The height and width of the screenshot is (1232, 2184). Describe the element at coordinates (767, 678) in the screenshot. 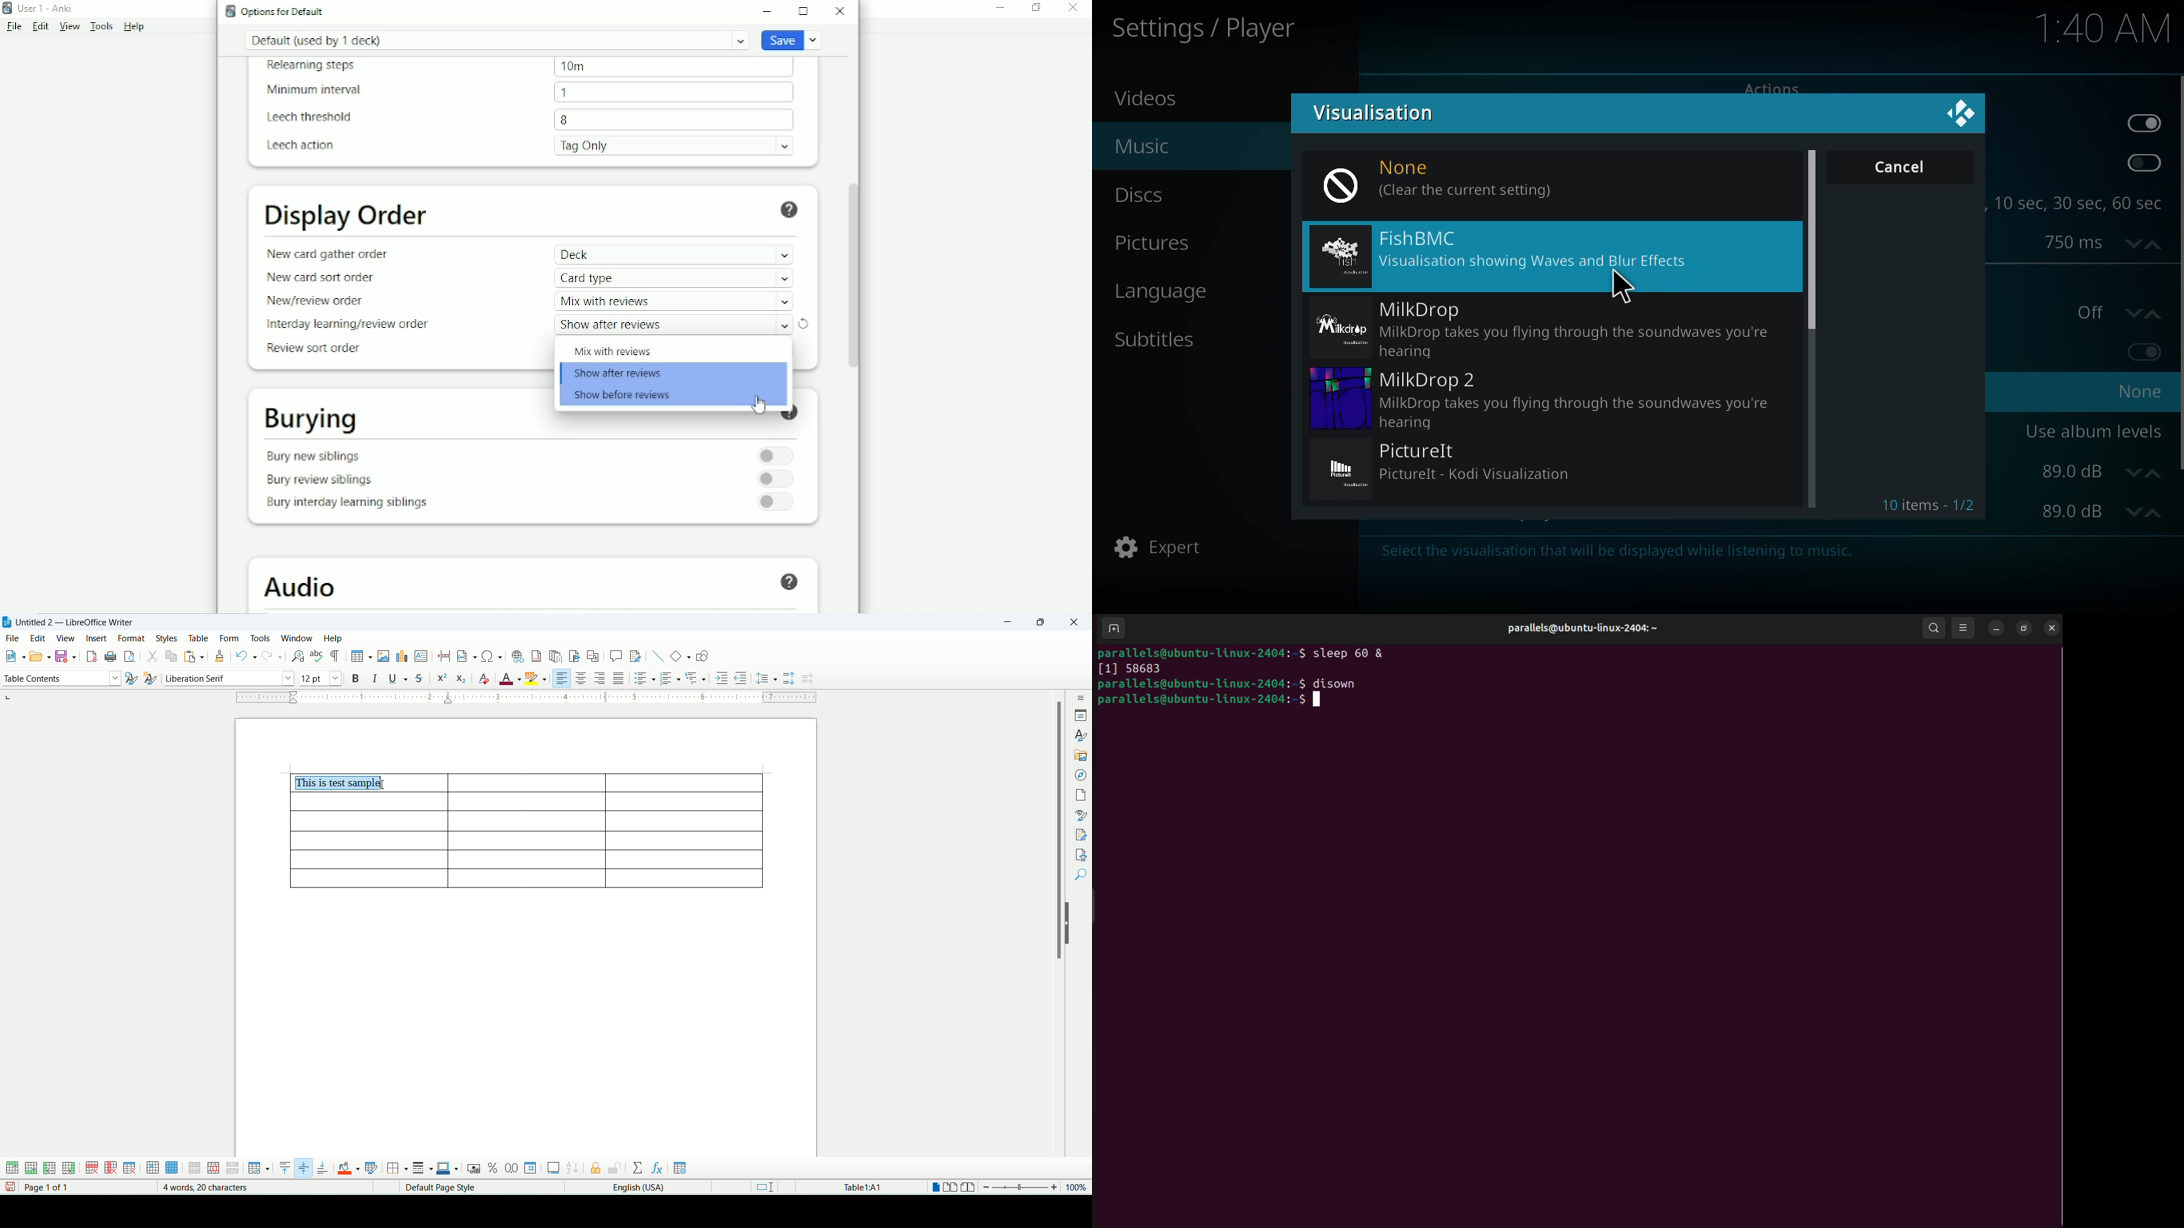

I see `line spacing` at that location.